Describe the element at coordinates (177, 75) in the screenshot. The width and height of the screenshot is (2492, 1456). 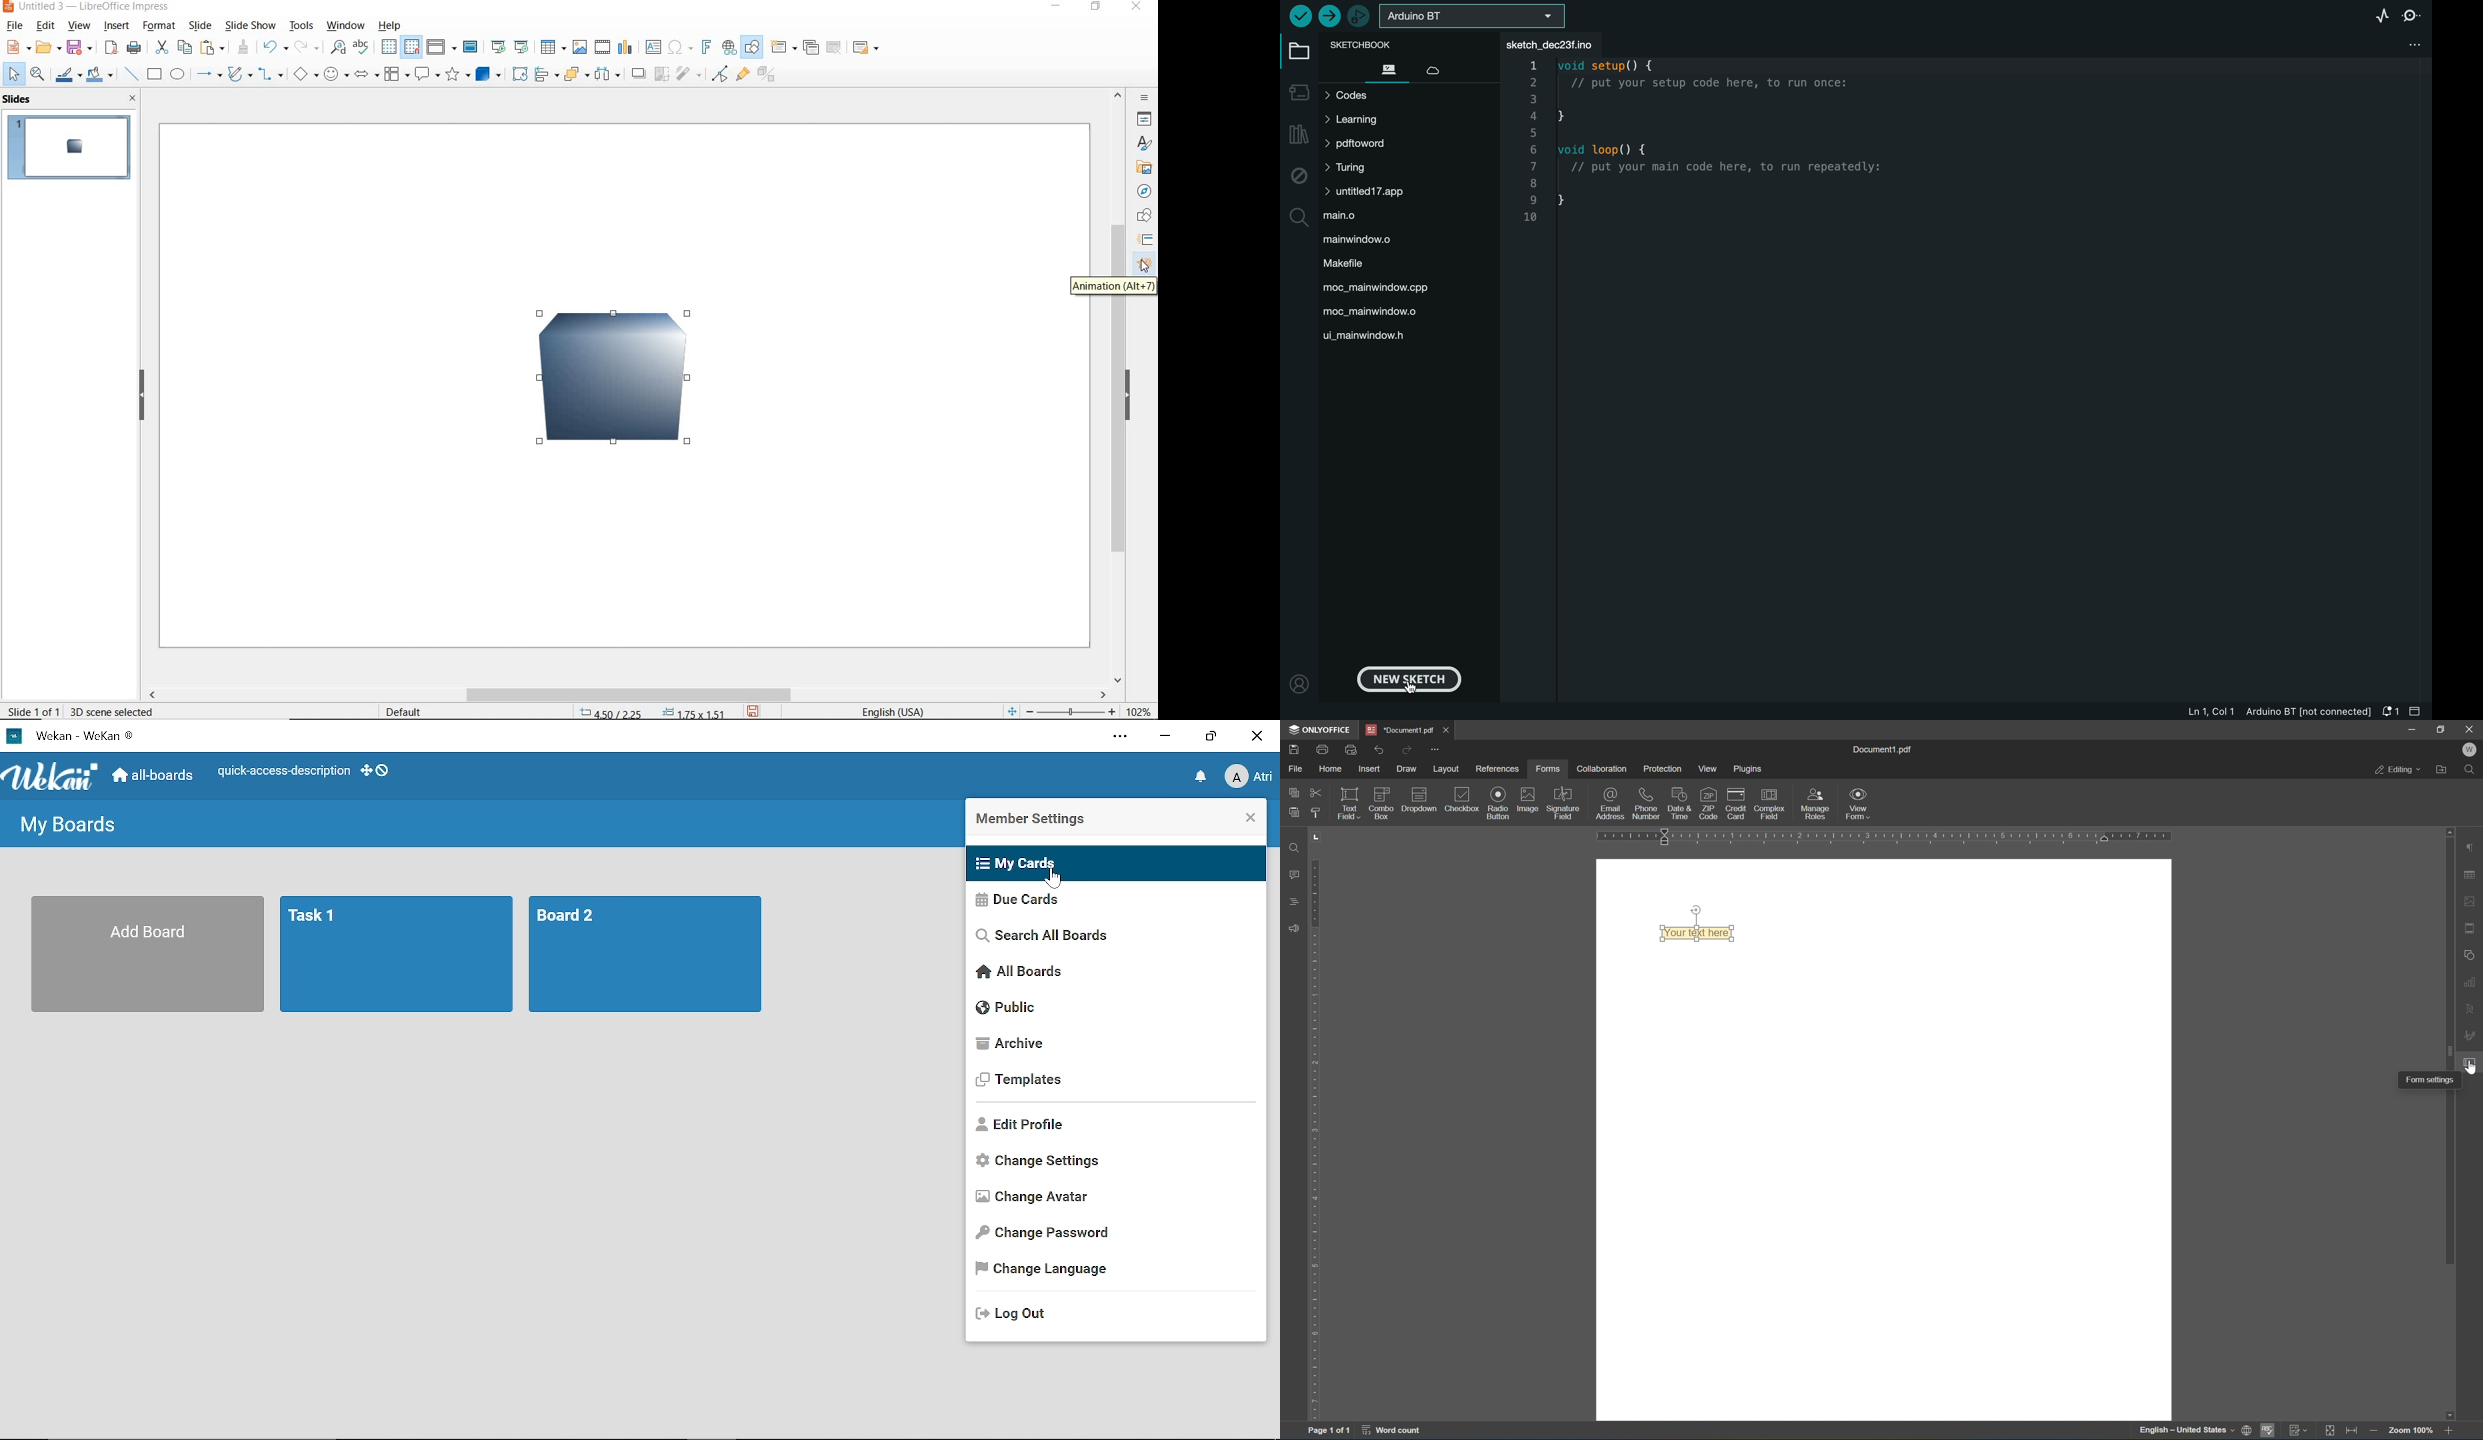
I see `ellipse` at that location.